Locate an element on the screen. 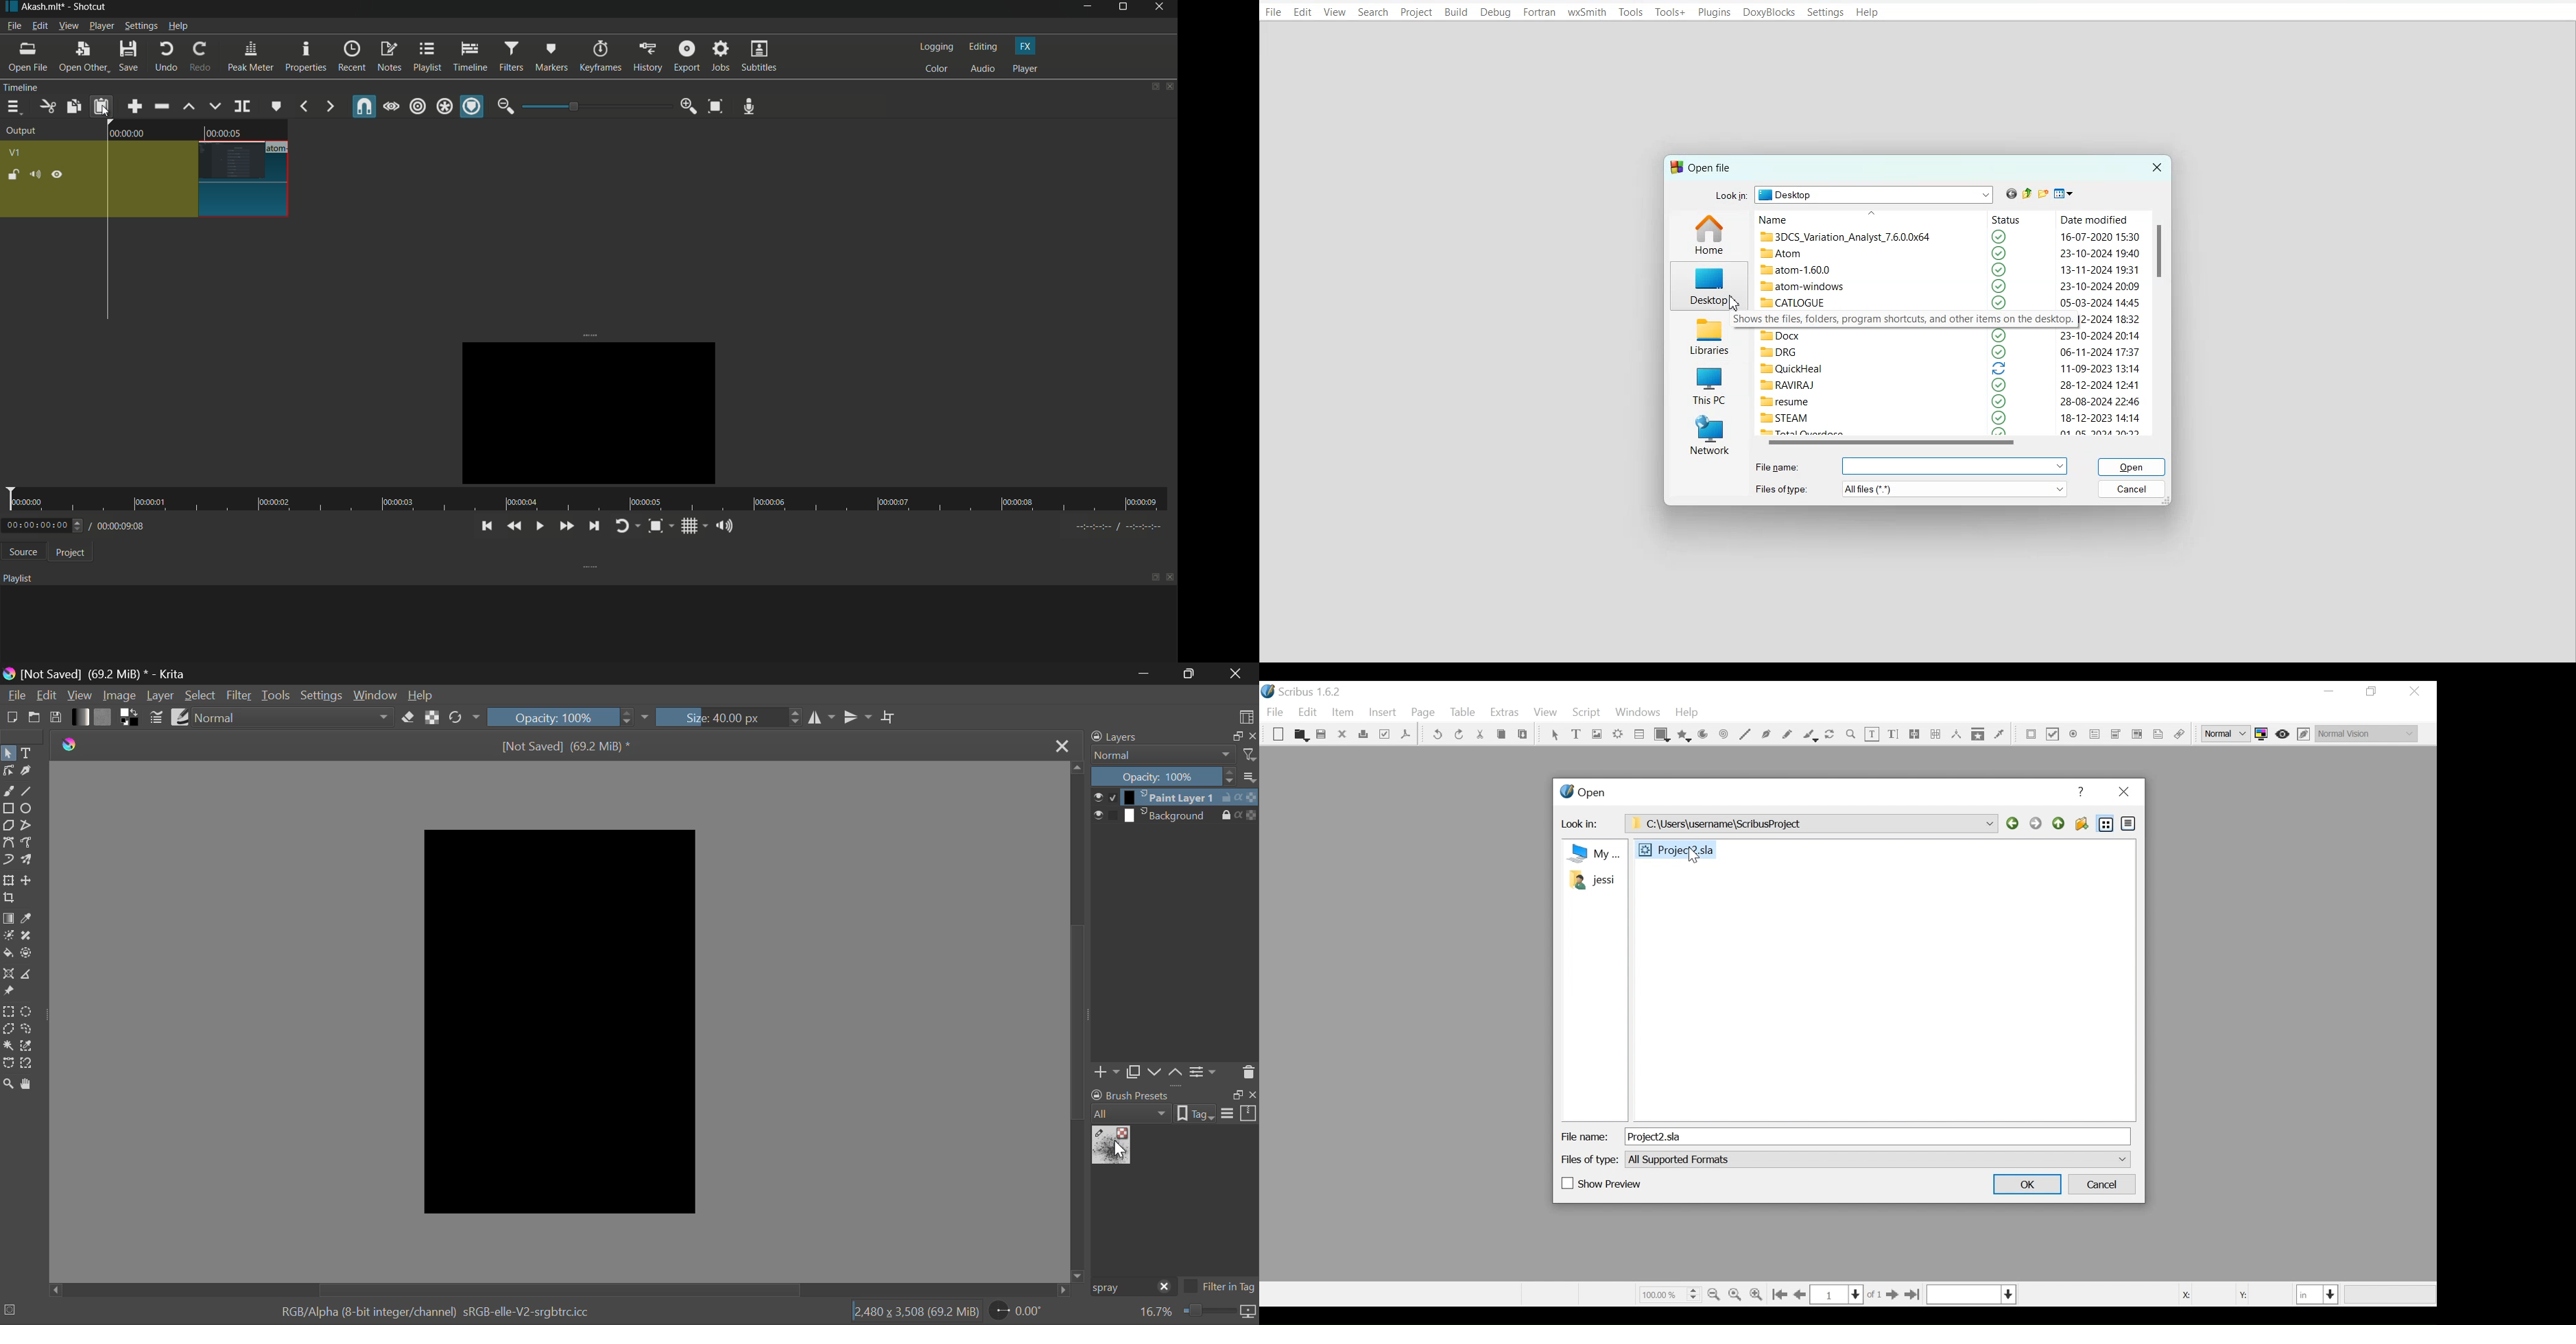  Pattern is located at coordinates (104, 716).